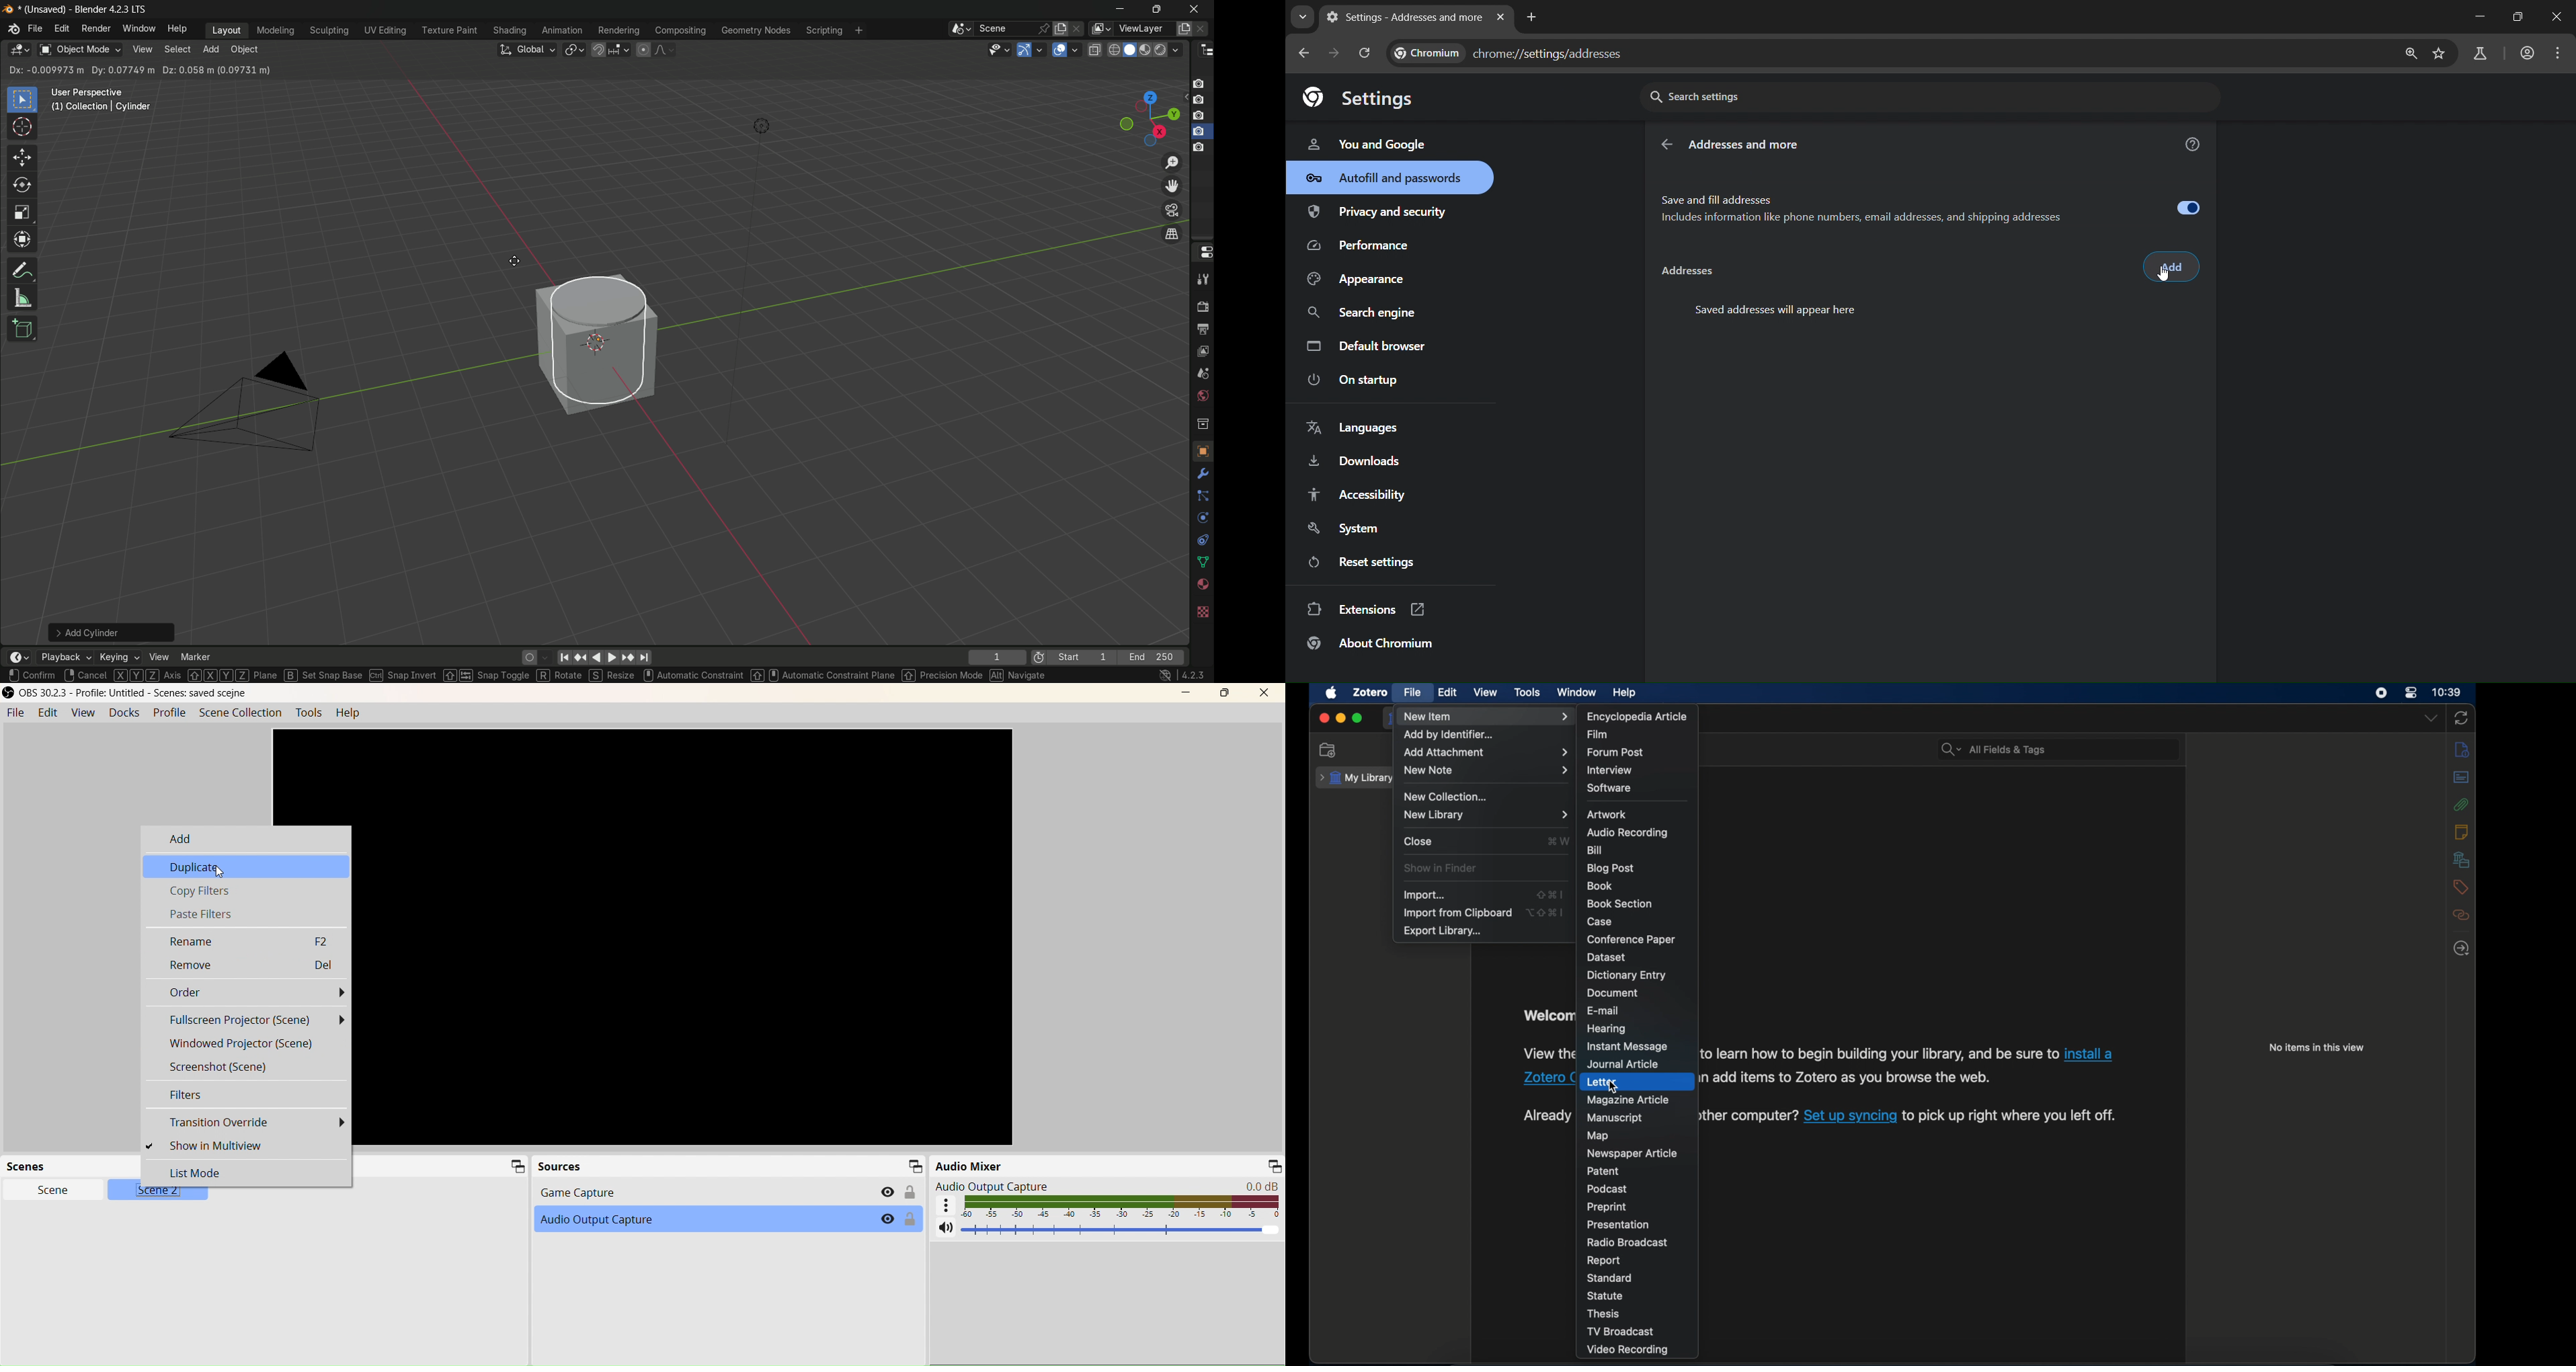  I want to click on patent, so click(1604, 1171).